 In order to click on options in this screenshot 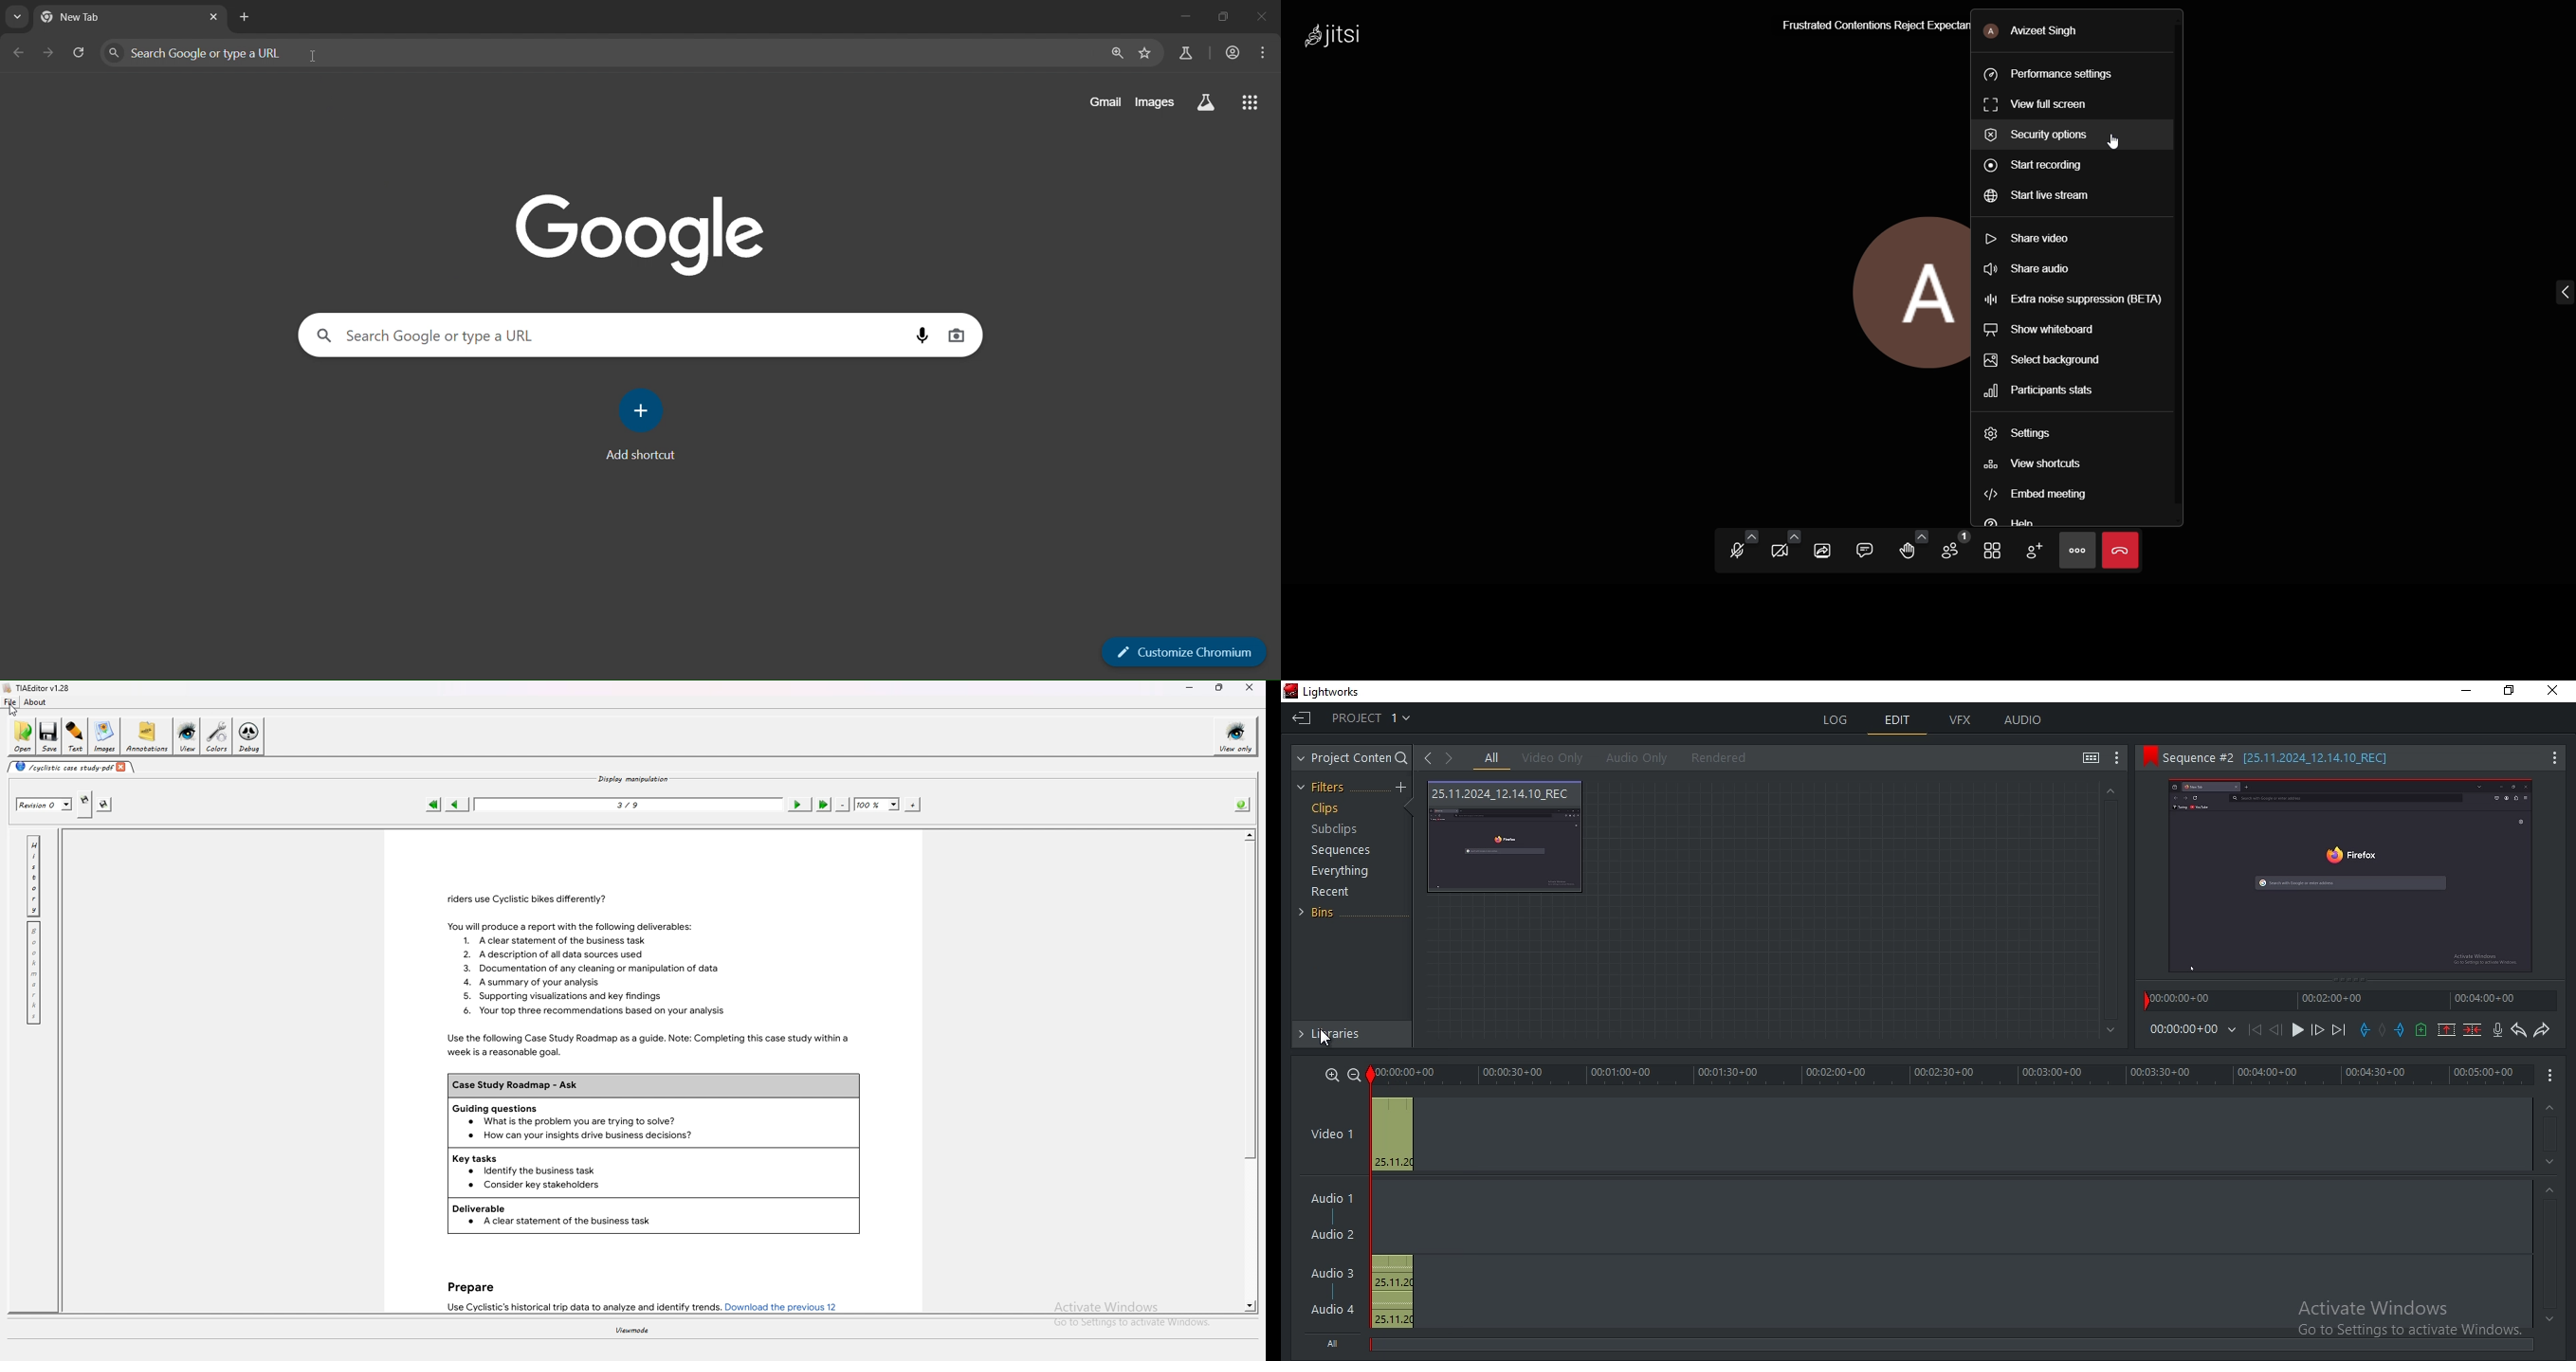, I will do `click(2549, 1077)`.